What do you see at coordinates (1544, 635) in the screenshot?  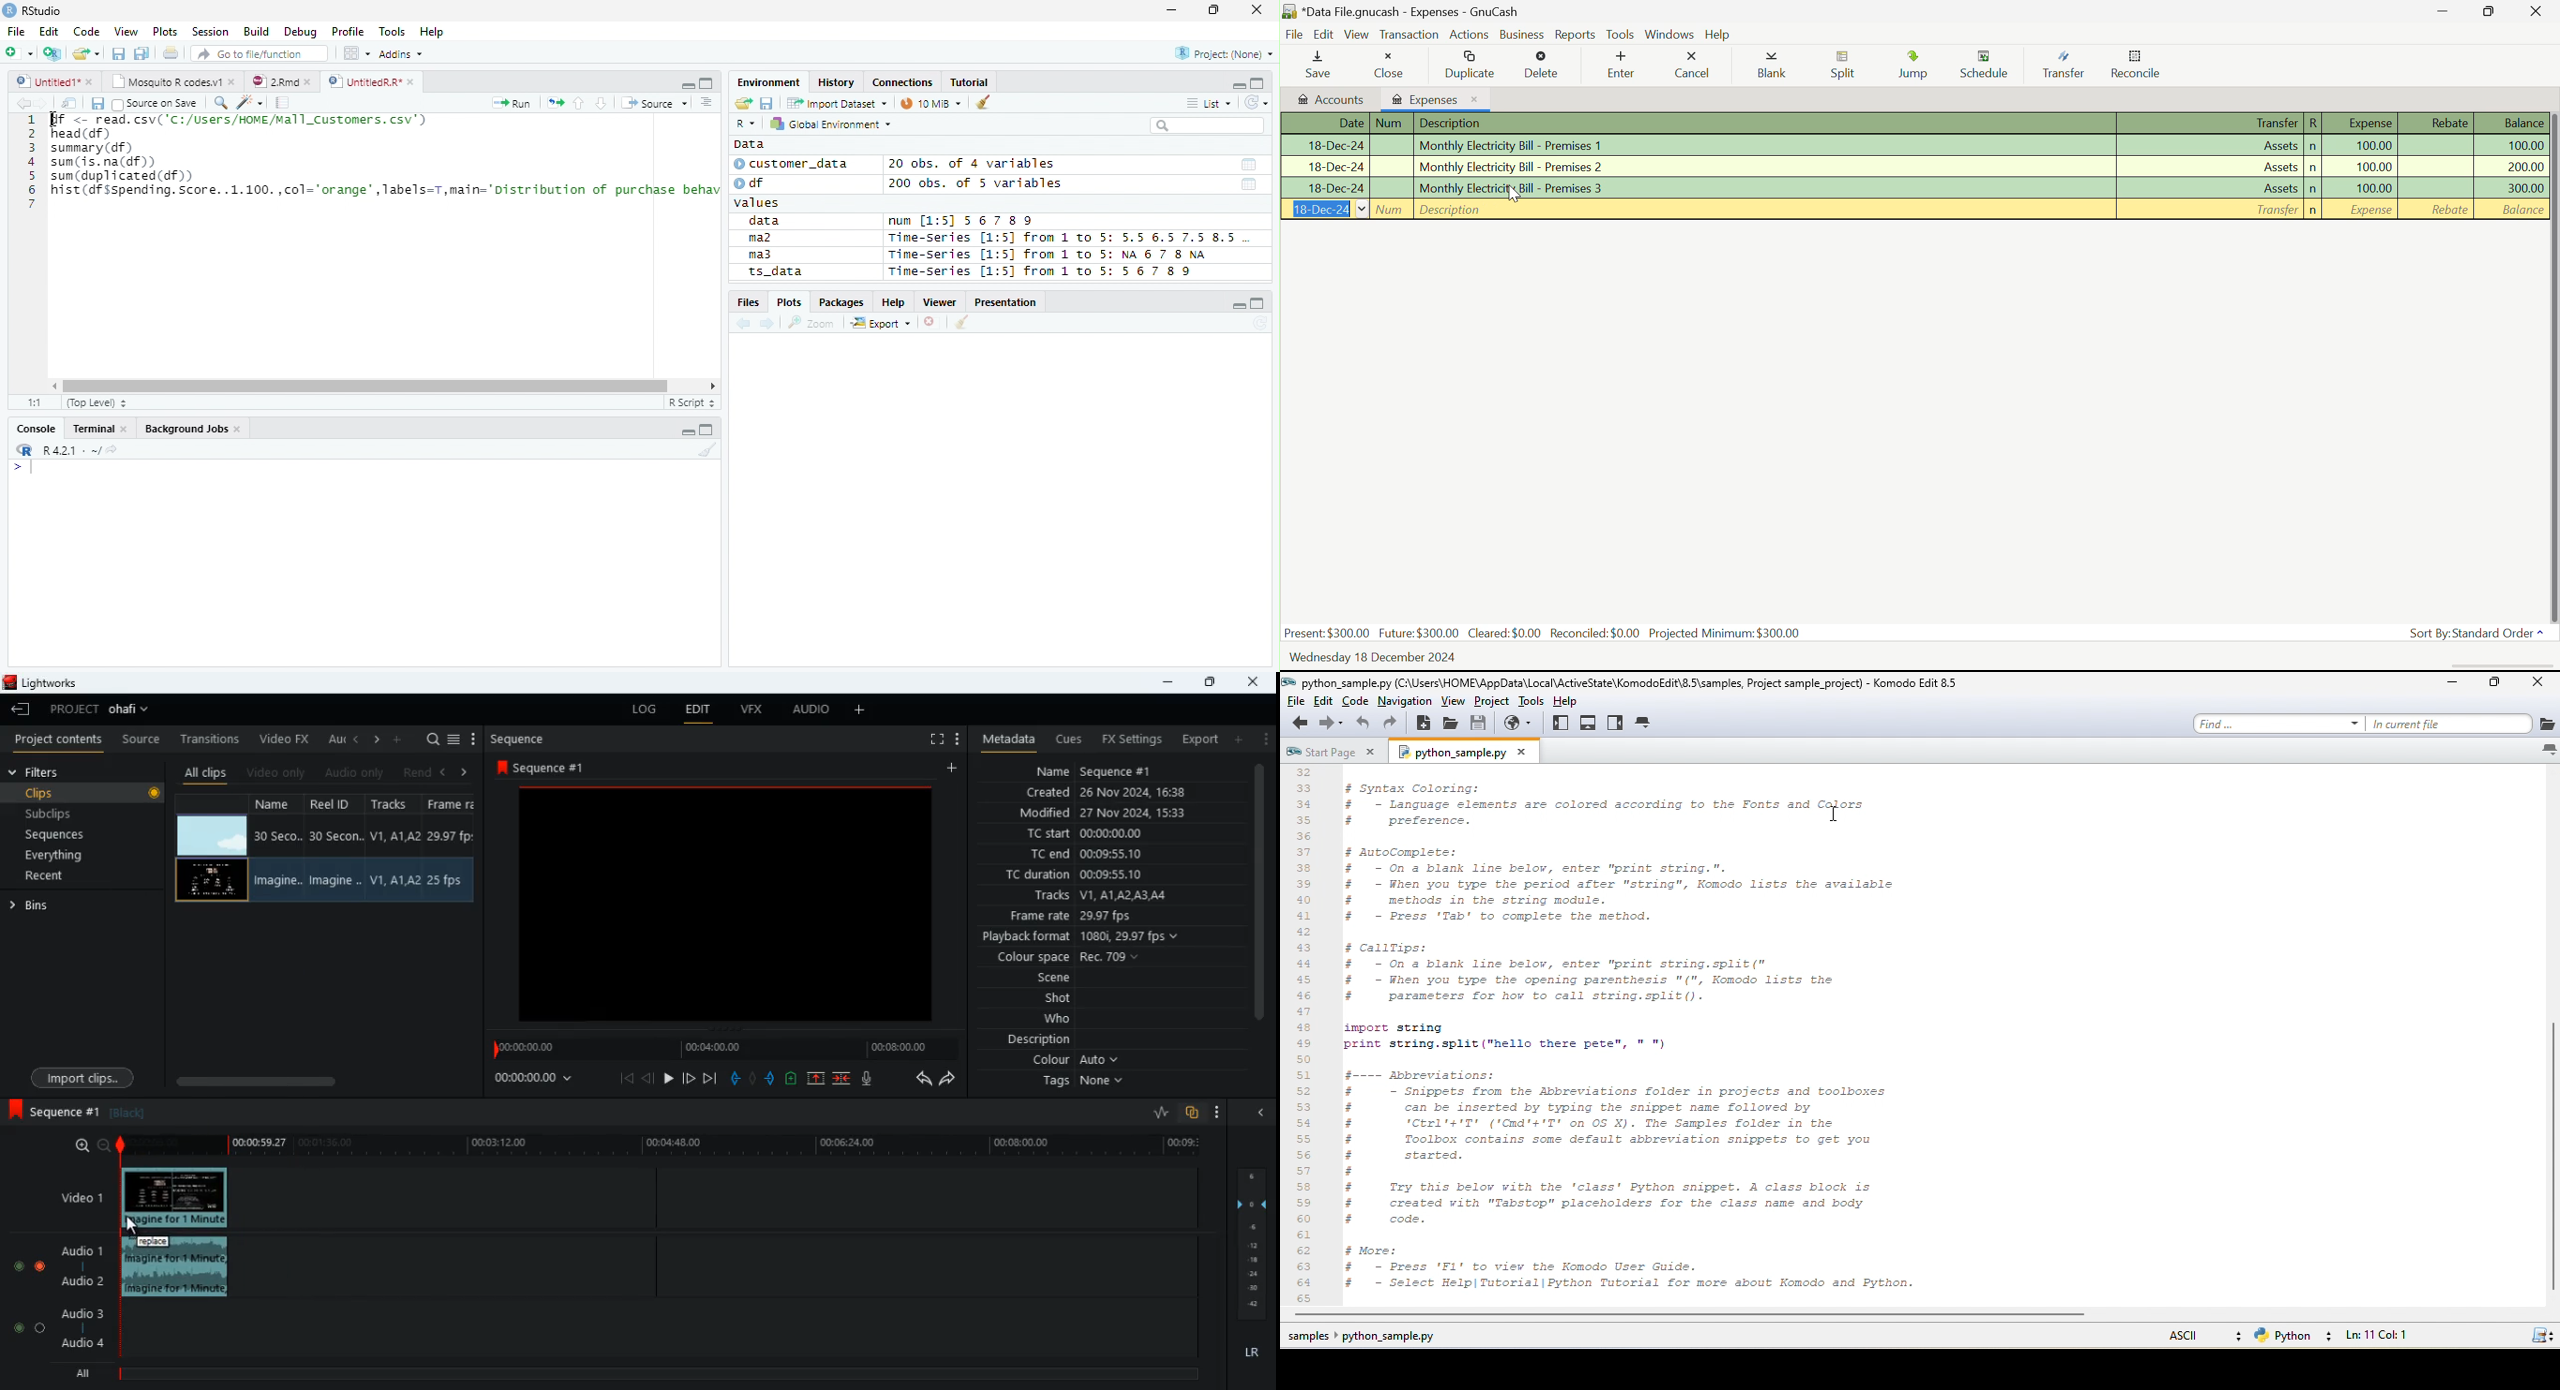 I see `Present: $300.00 Future: $300.00 Cleared:$0.00 Reconciled: $0.00 Projected Minimum: $300.00` at bounding box center [1544, 635].